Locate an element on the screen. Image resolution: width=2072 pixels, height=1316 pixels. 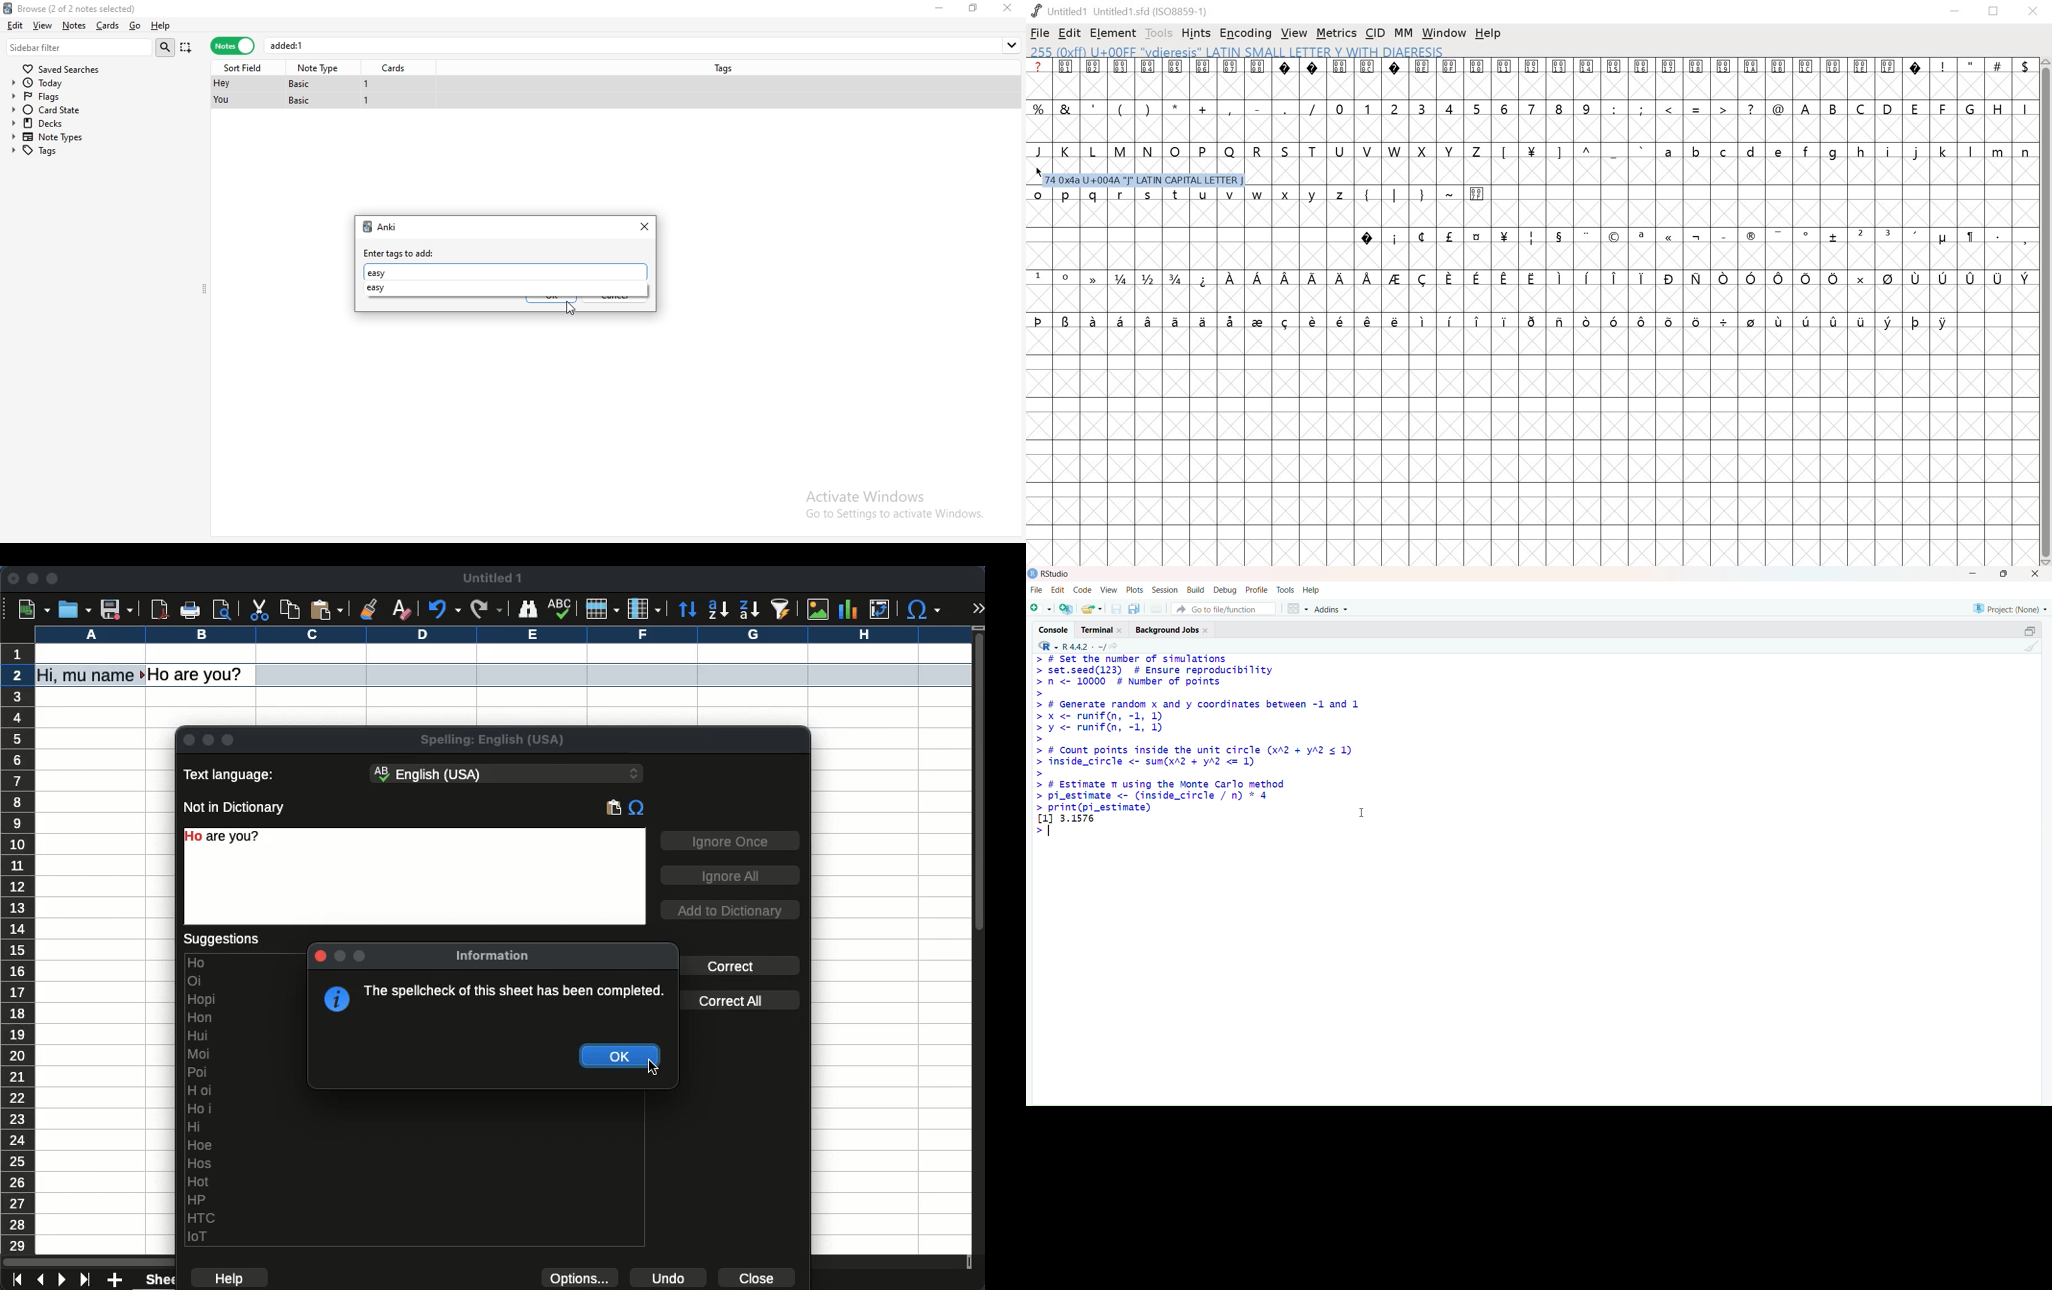
sheet 1 is located at coordinates (155, 1280).